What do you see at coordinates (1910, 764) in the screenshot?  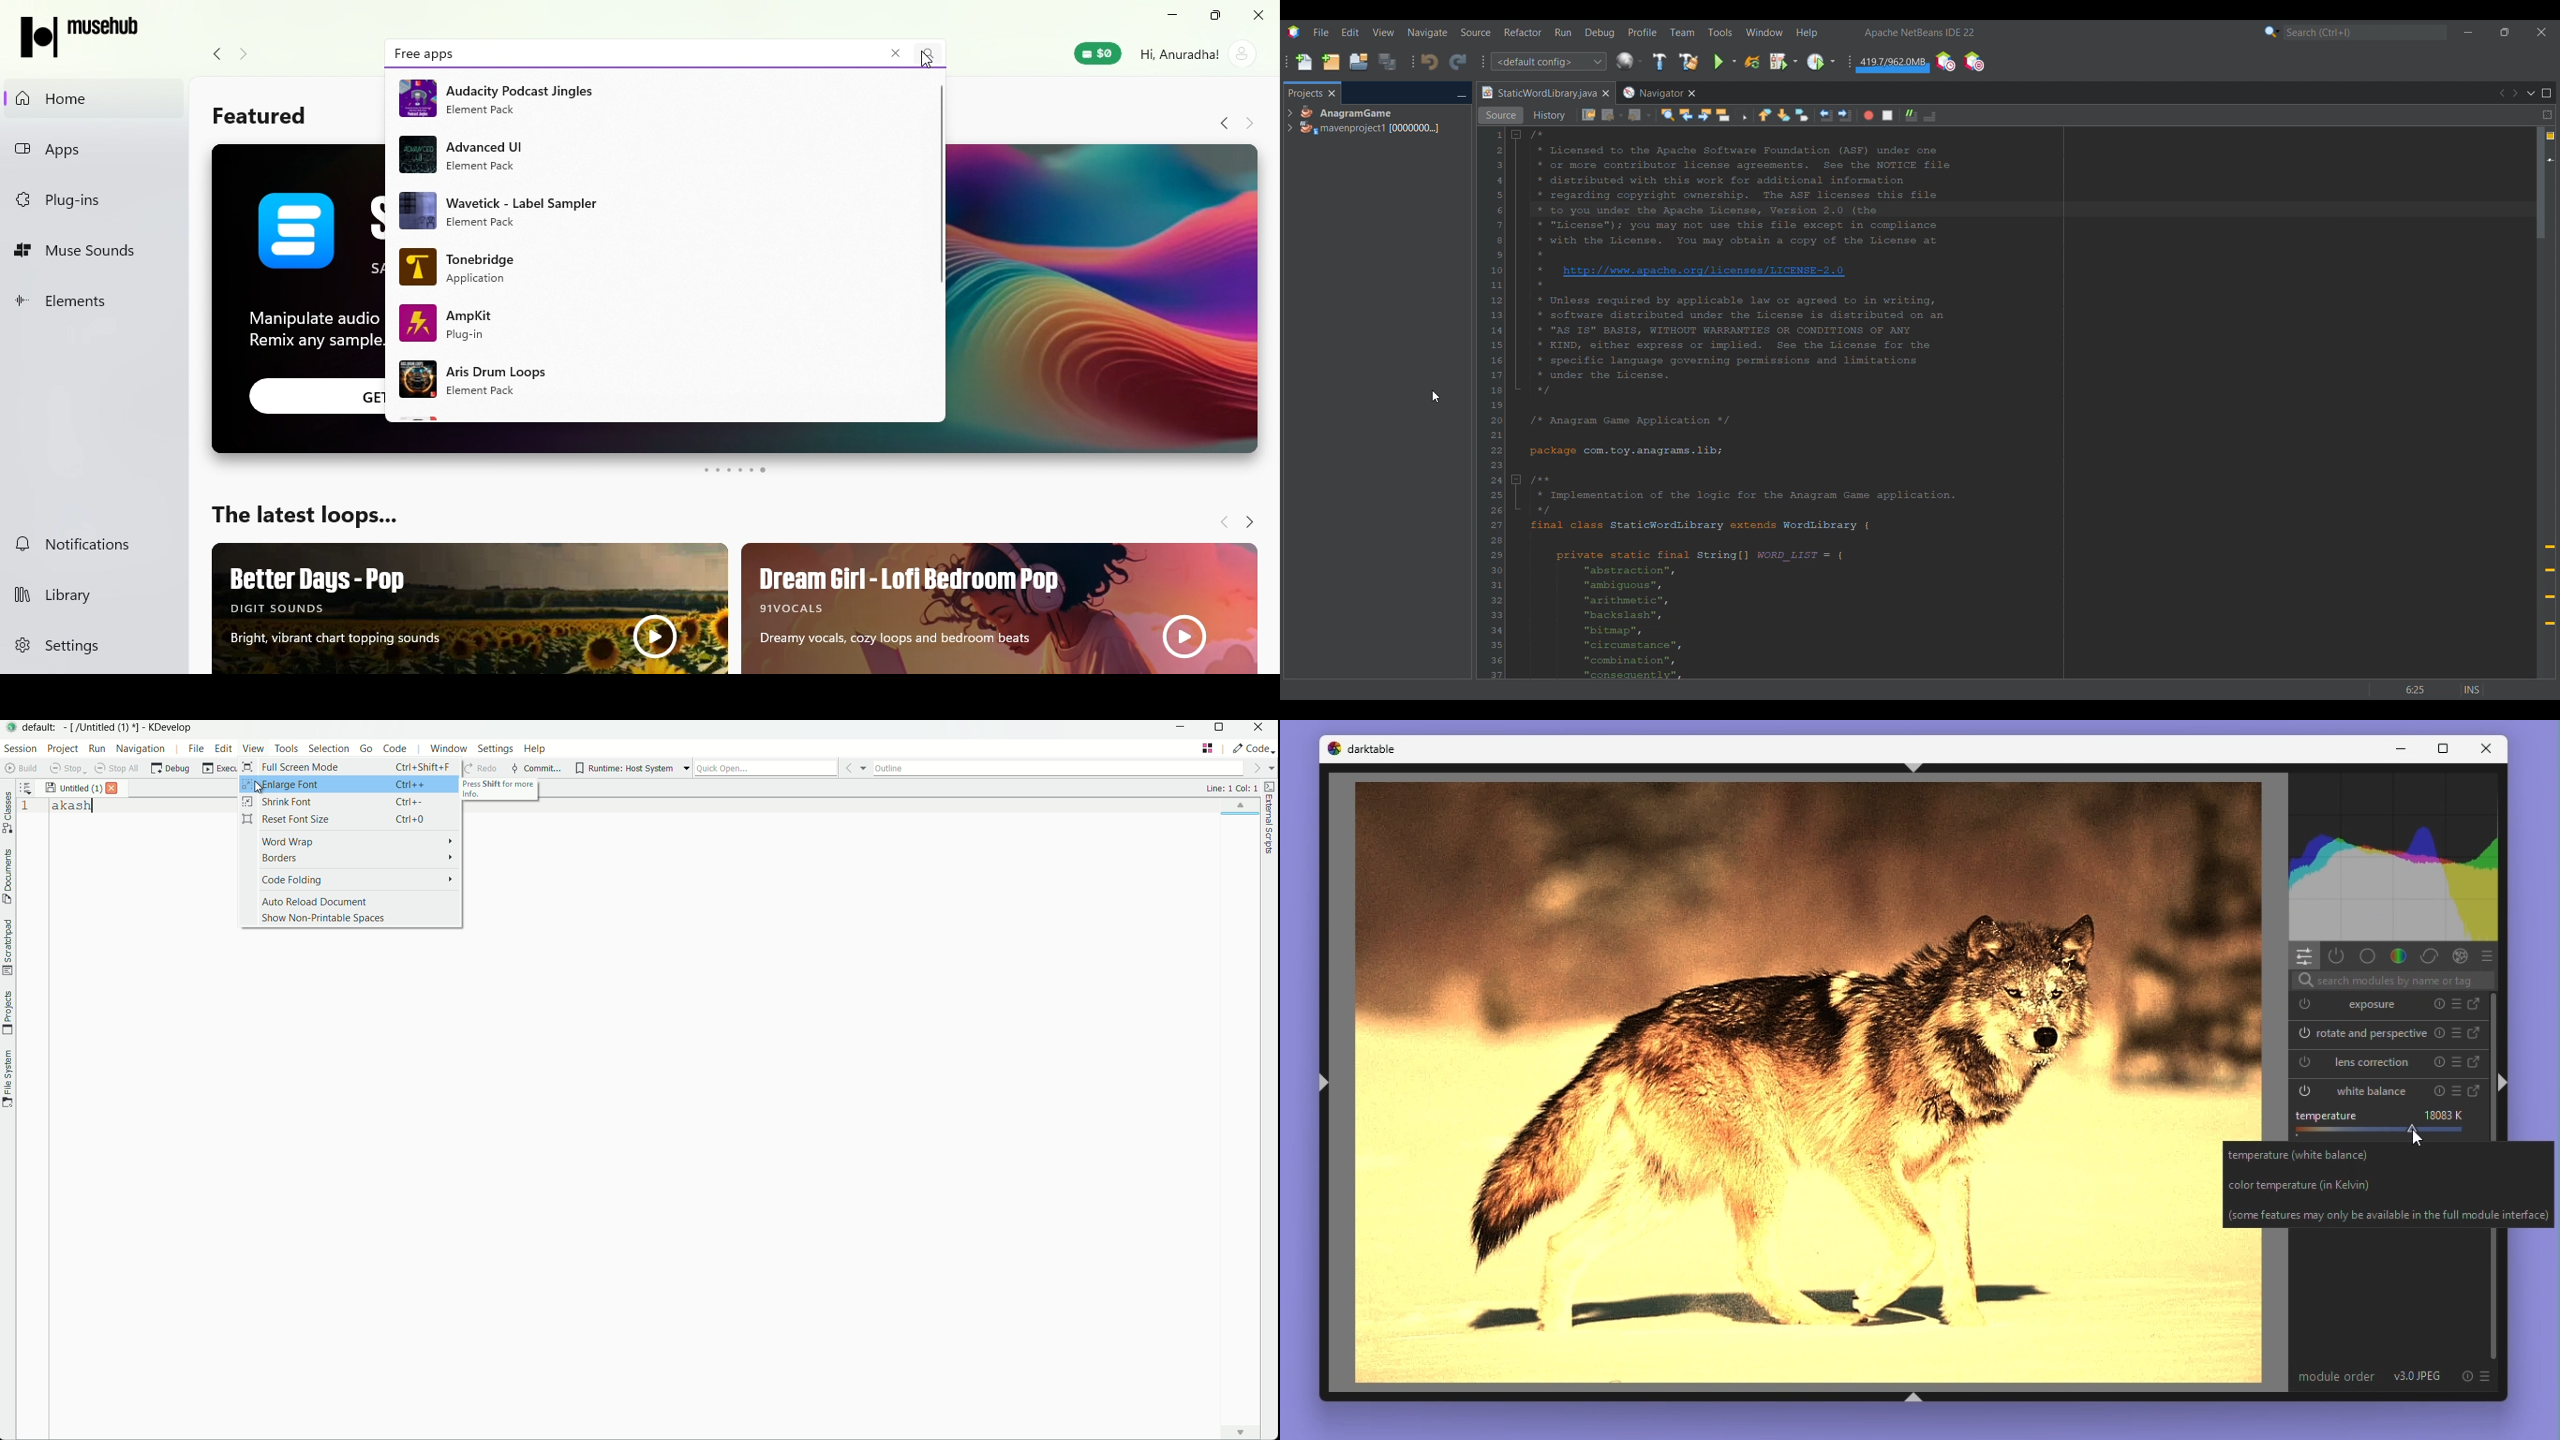 I see `Ctrl + shift + t` at bounding box center [1910, 764].